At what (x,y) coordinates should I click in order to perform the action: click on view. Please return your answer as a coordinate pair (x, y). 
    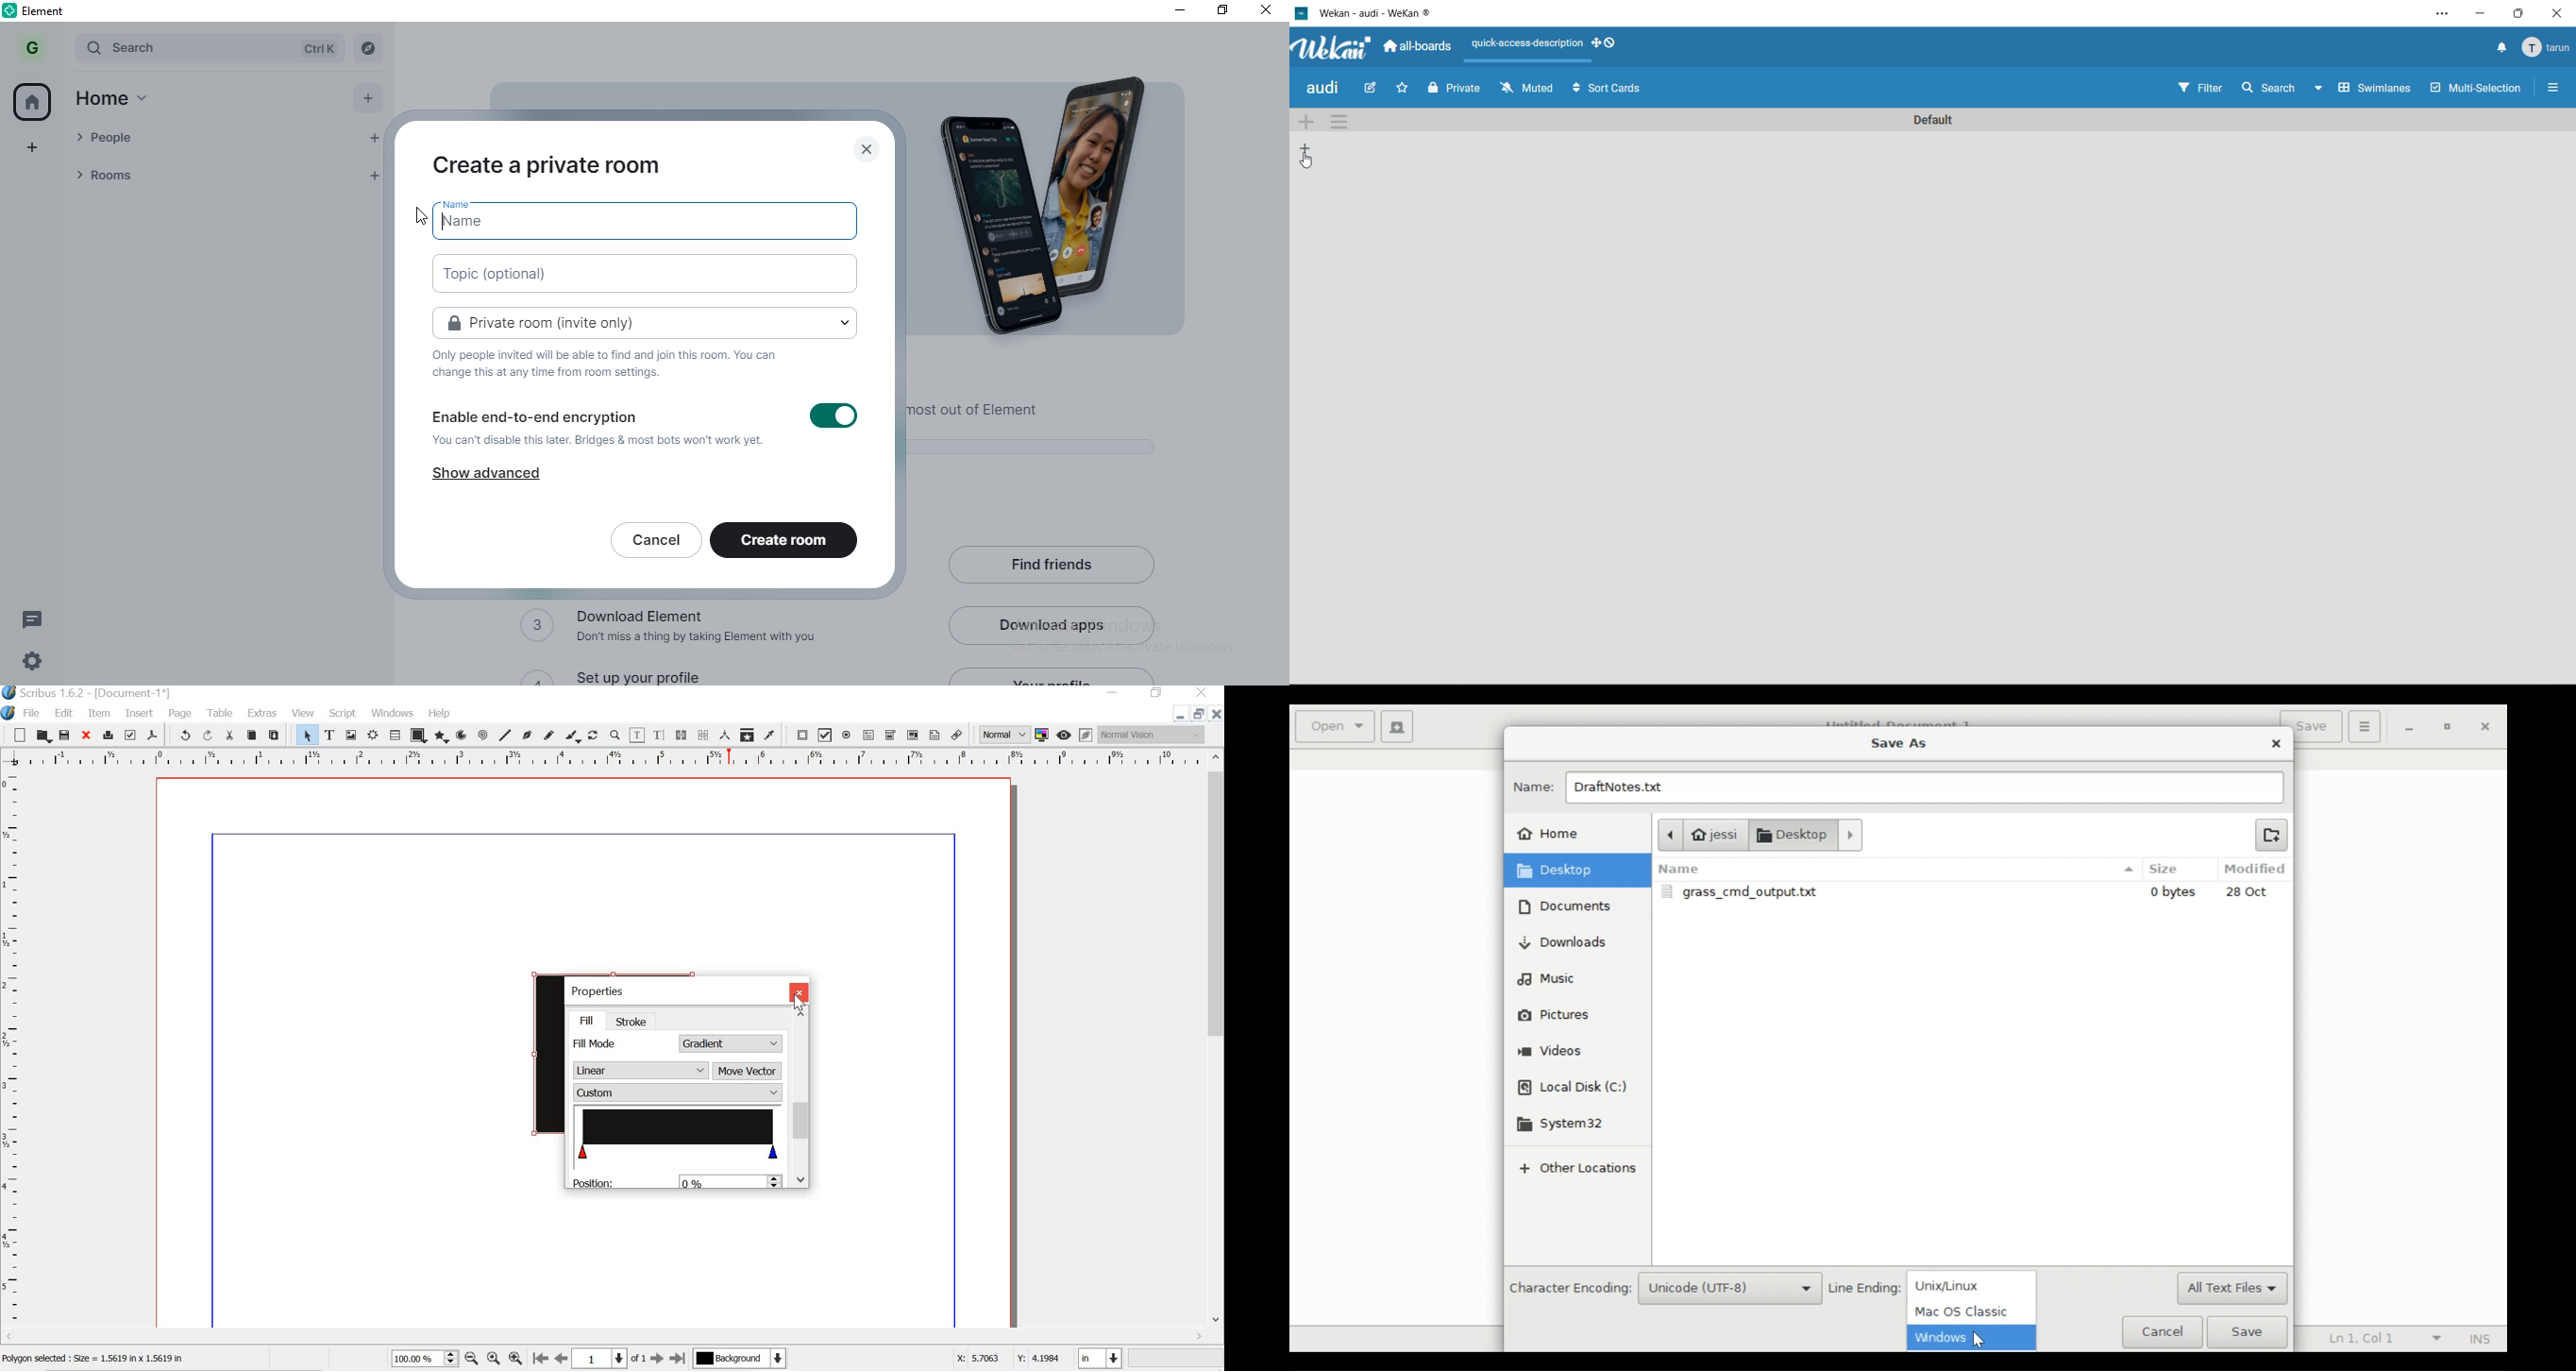
    Looking at the image, I should click on (305, 712).